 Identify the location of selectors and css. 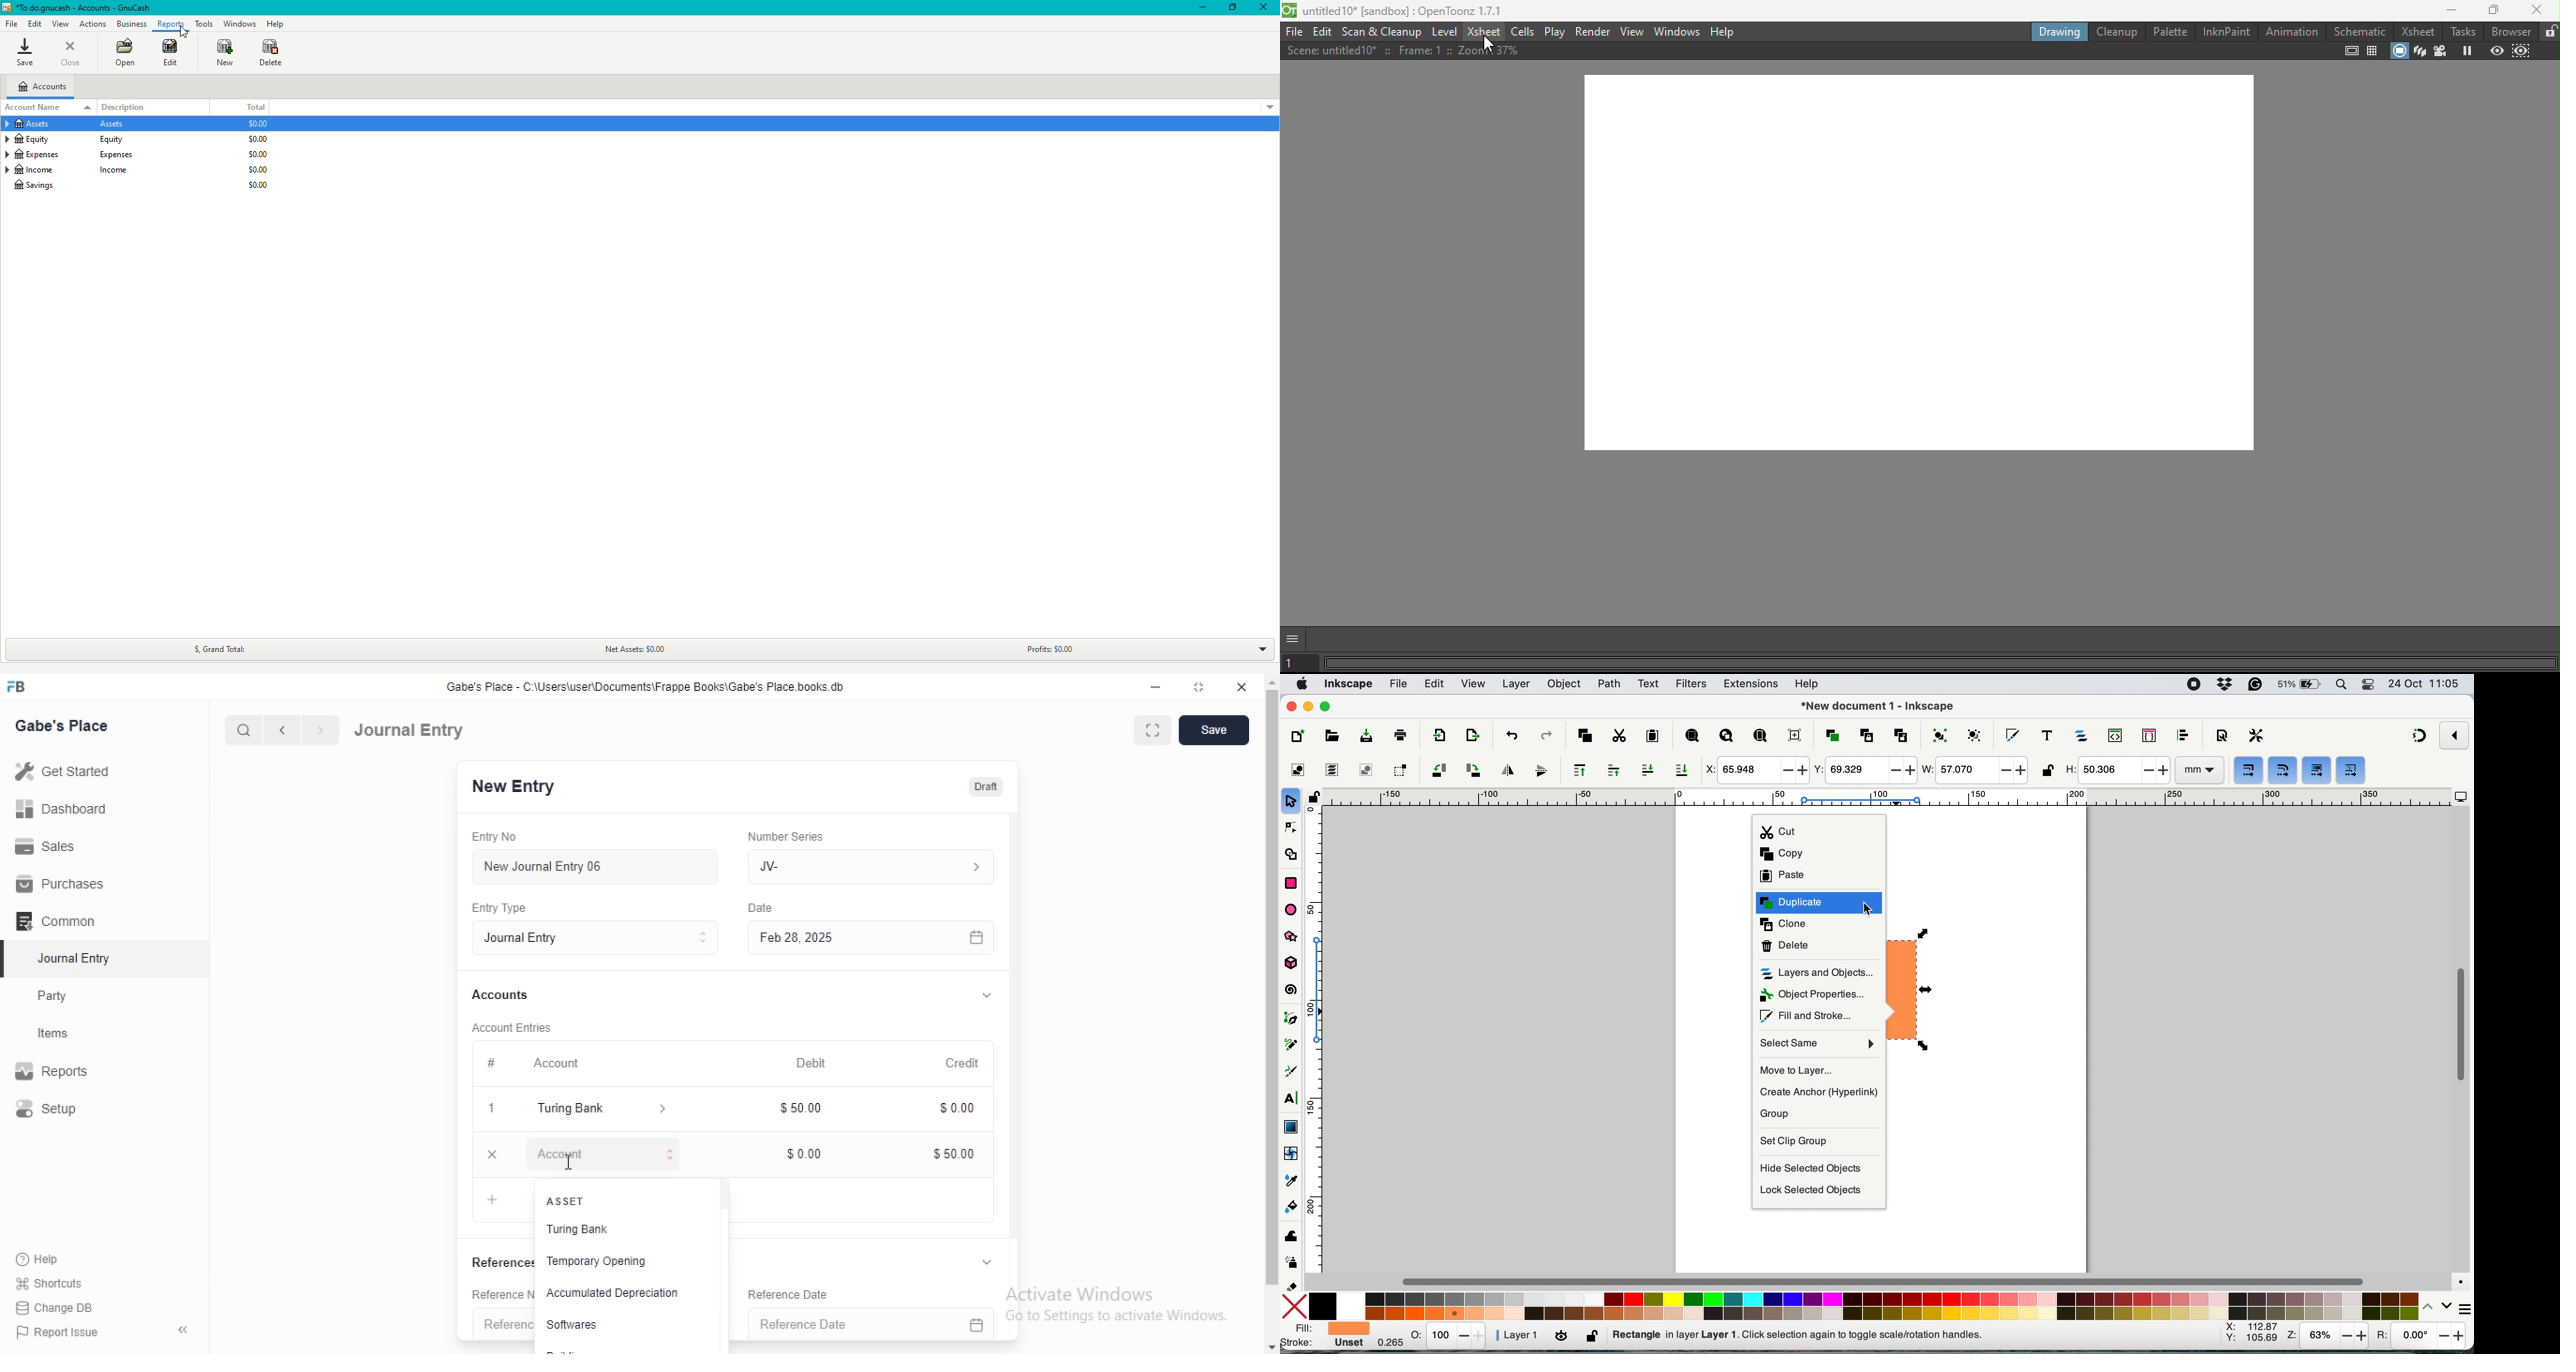
(2150, 735).